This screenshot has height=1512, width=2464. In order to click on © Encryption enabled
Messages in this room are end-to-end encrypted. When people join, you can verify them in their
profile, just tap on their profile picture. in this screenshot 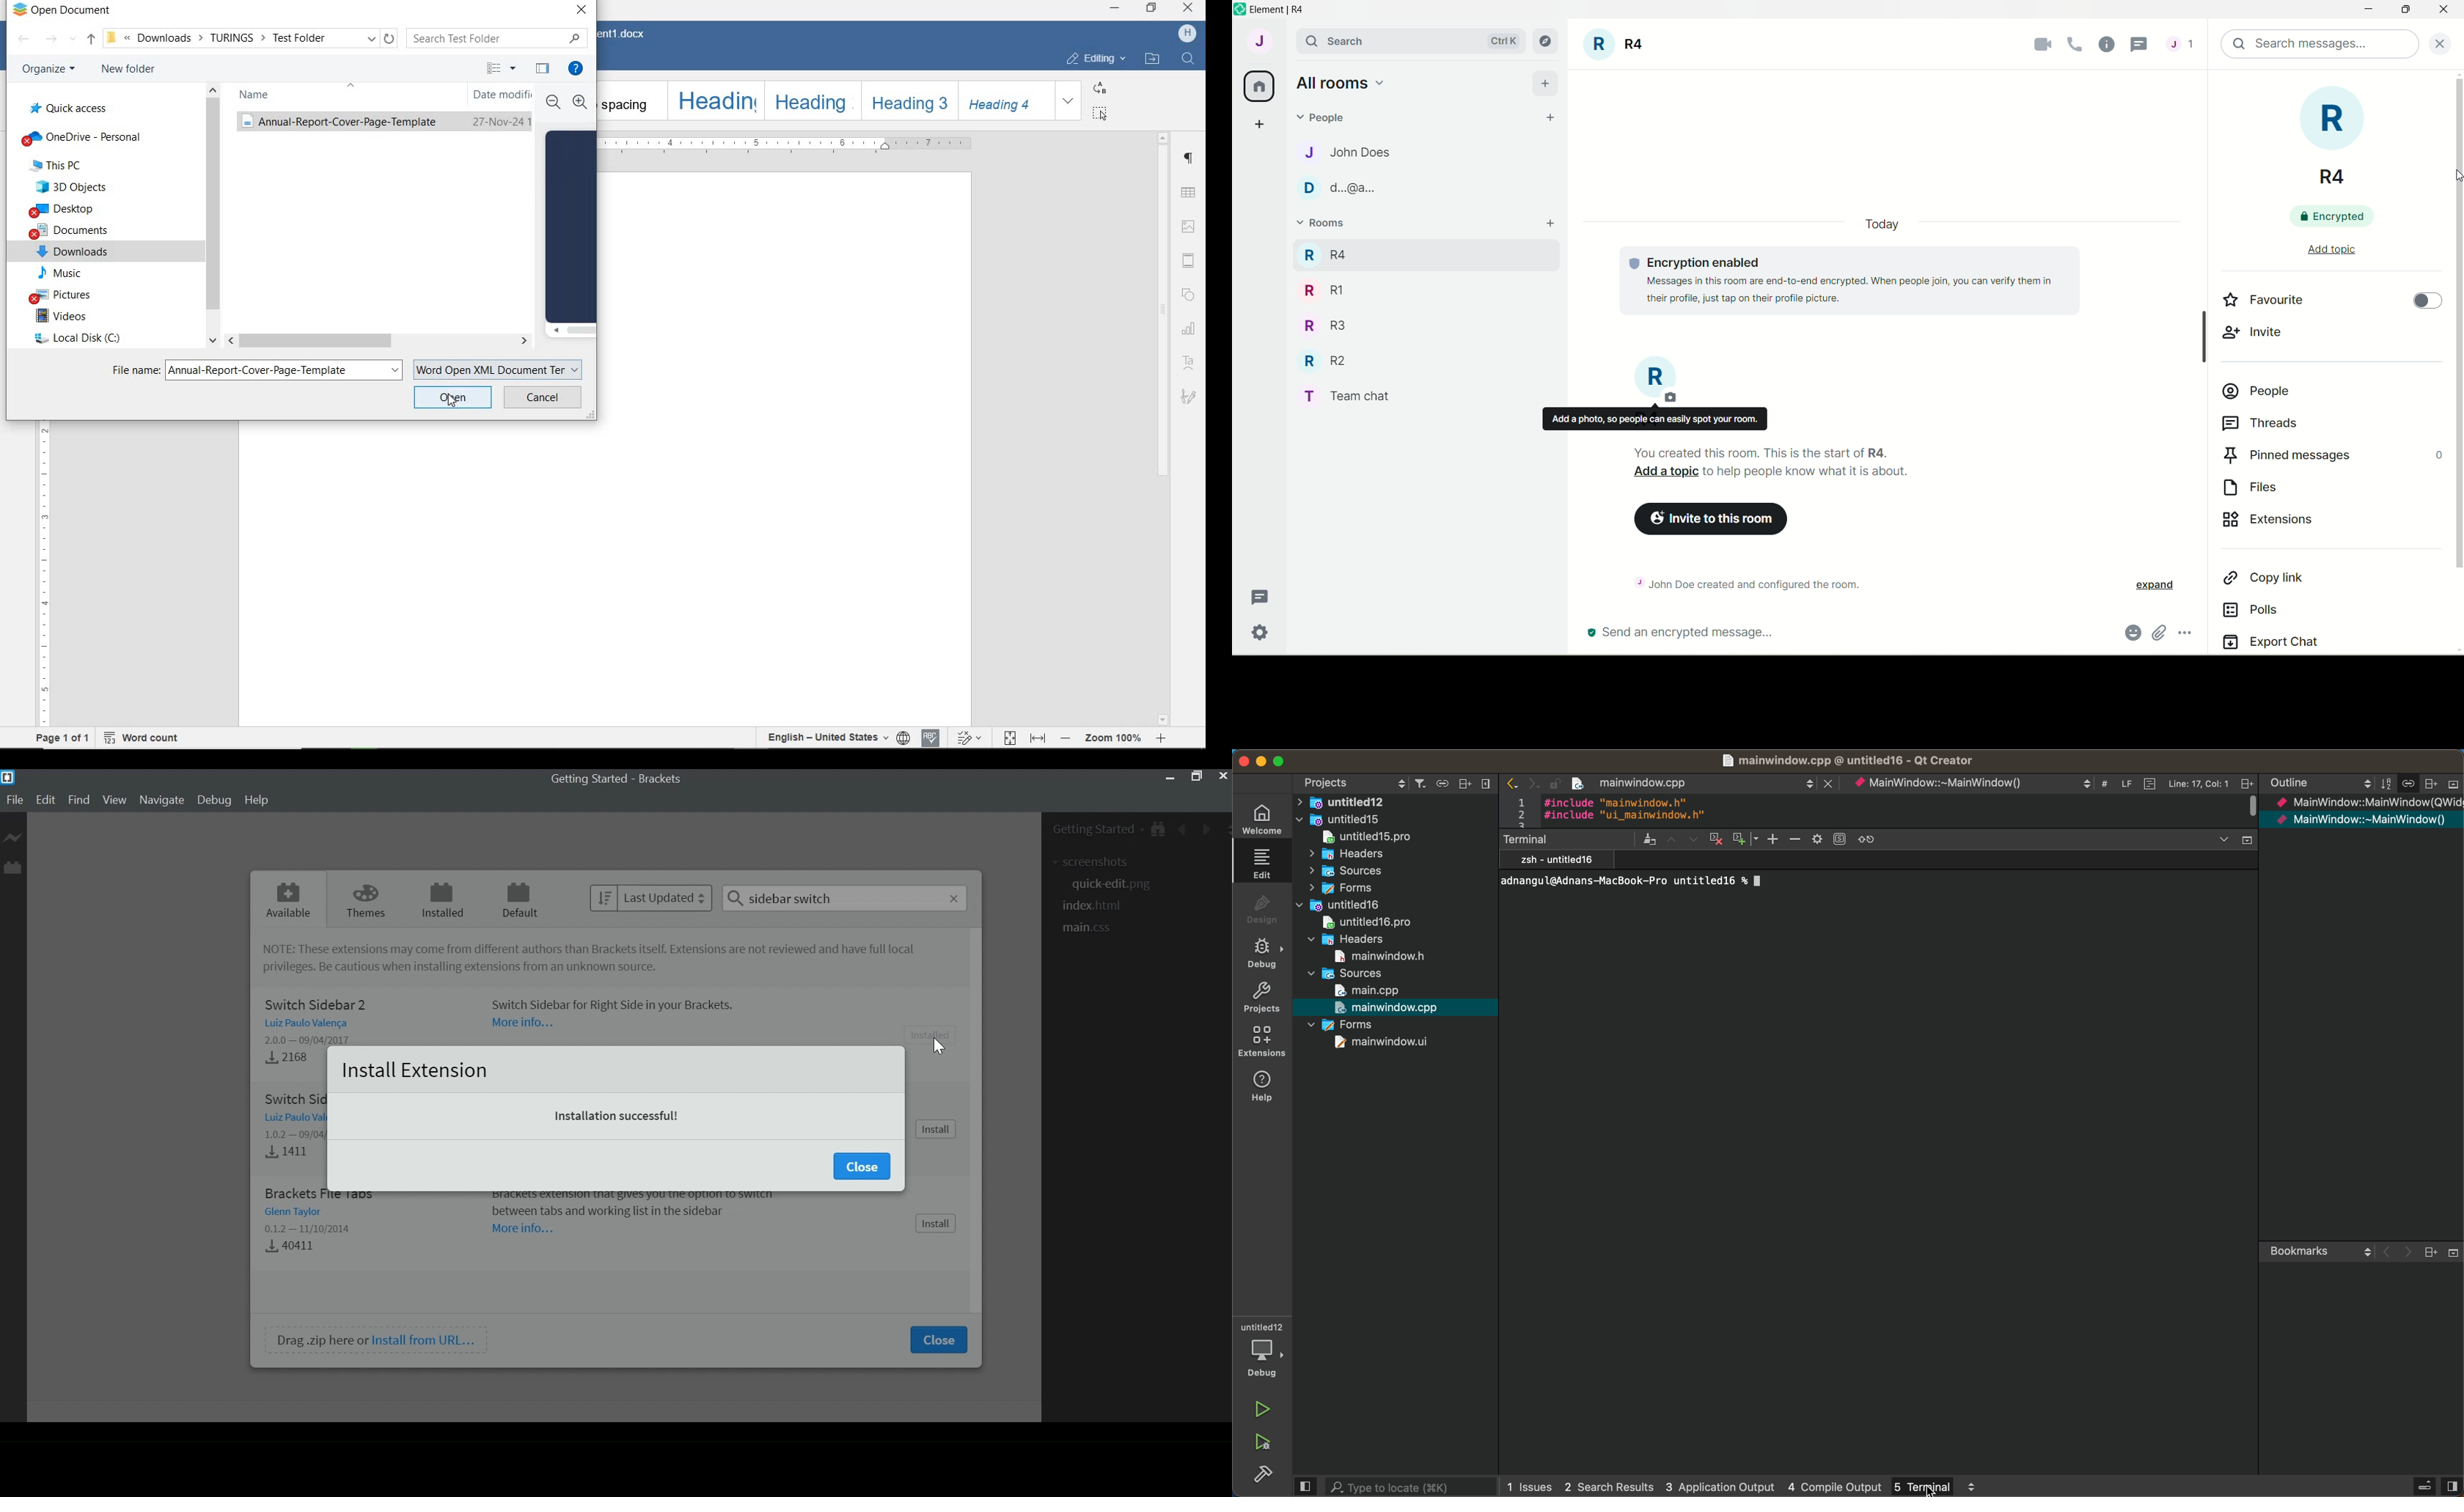, I will do `click(1860, 280)`.